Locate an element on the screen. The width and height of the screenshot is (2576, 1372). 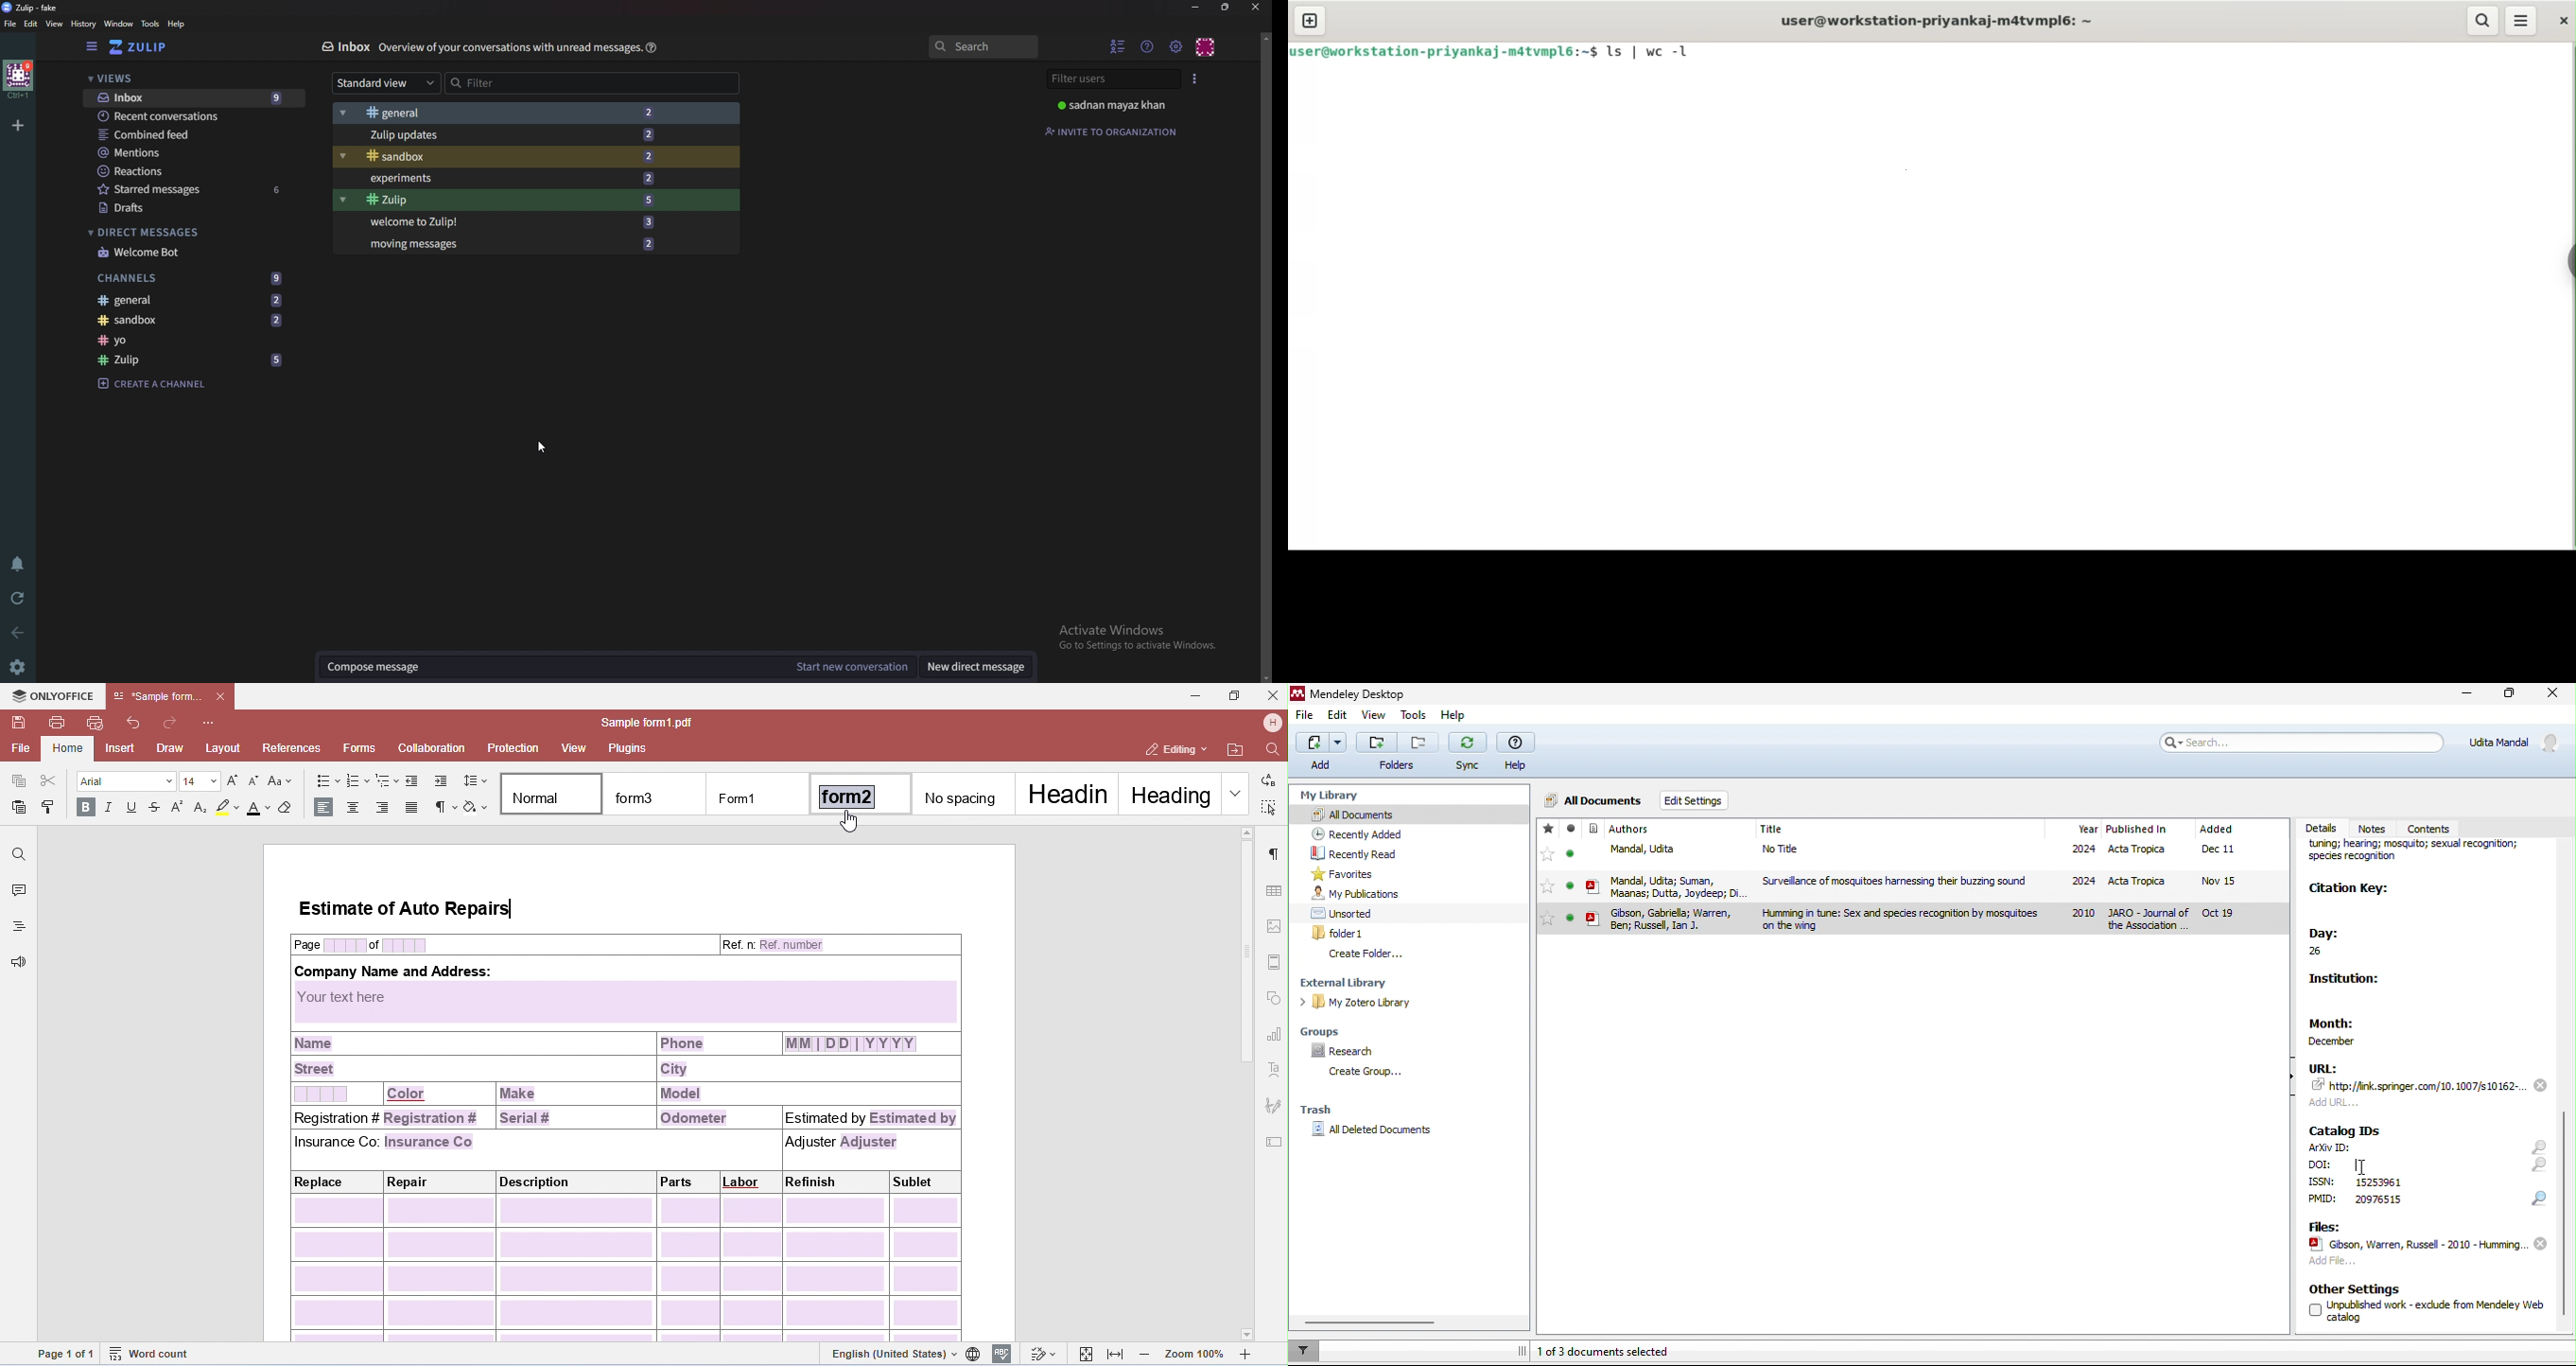
close is located at coordinates (2562, 22).